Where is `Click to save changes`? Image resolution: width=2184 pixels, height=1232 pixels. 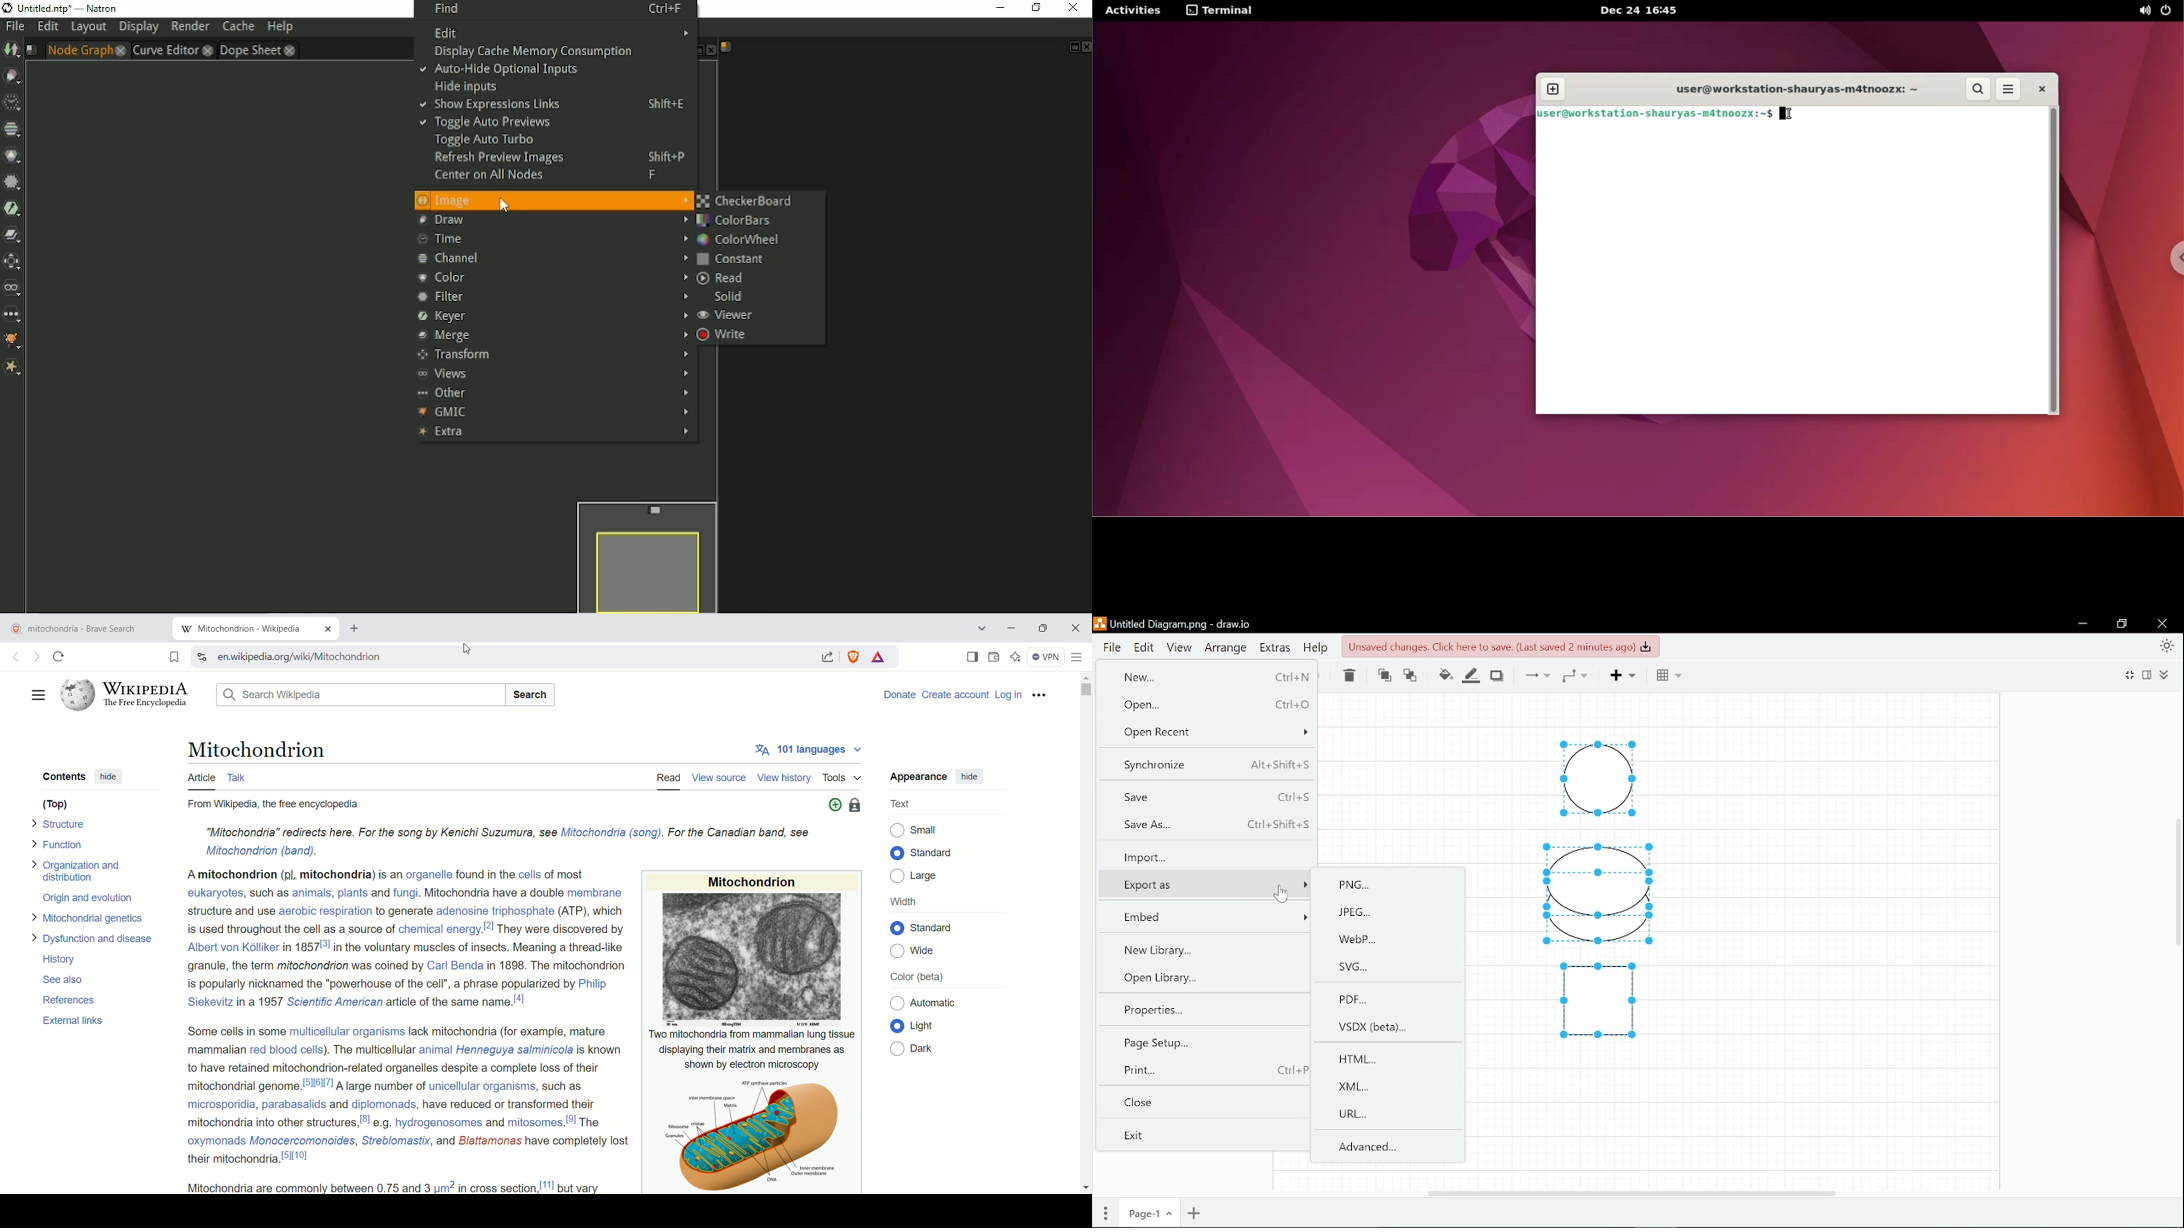 Click to save changes is located at coordinates (1500, 646).